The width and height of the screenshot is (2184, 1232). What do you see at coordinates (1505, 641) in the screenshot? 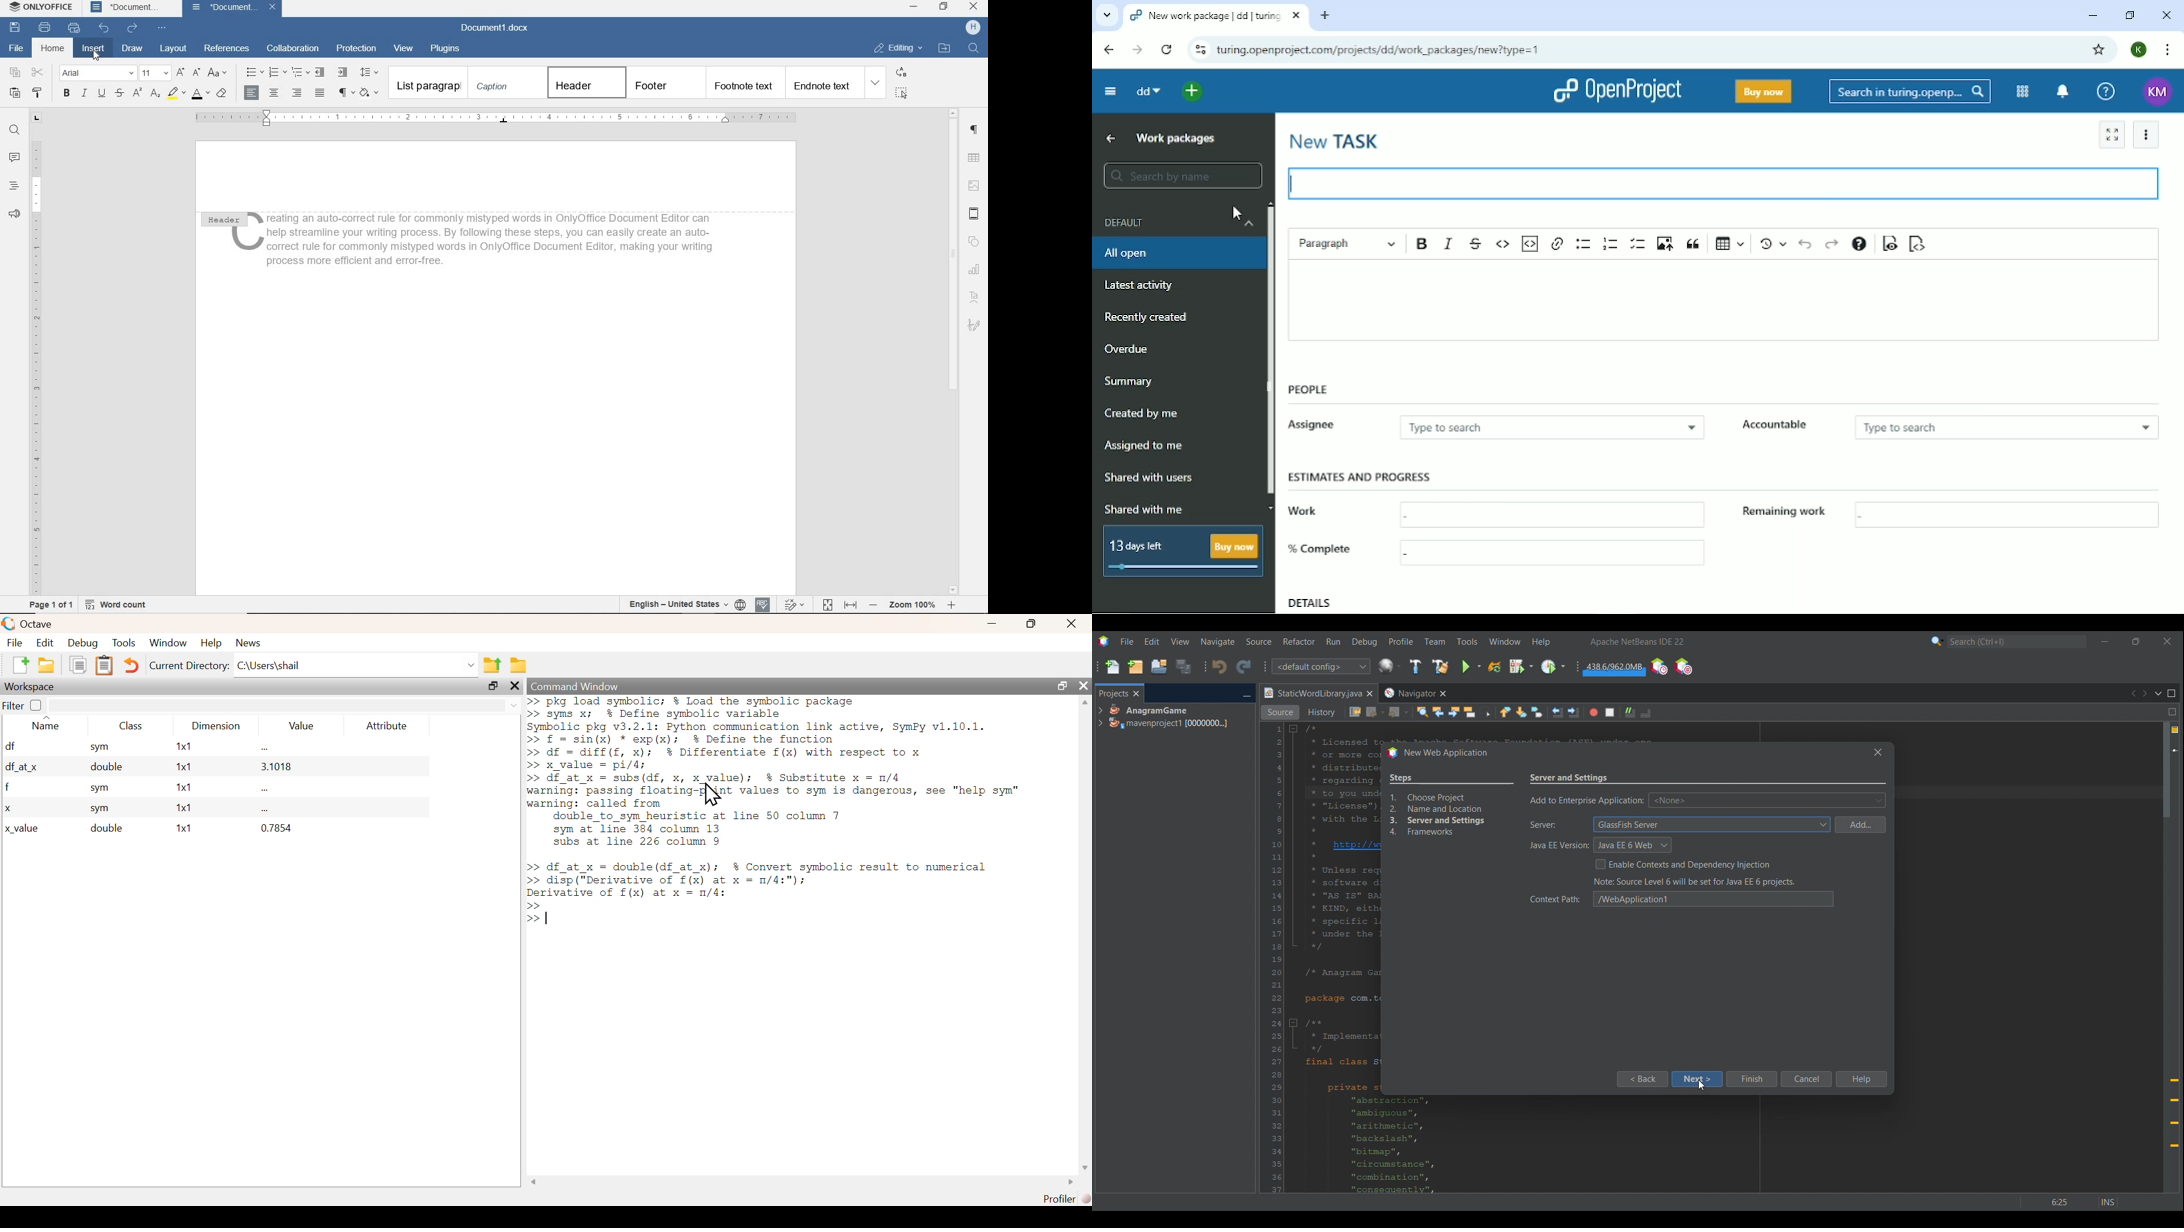
I see `Window menu` at bounding box center [1505, 641].